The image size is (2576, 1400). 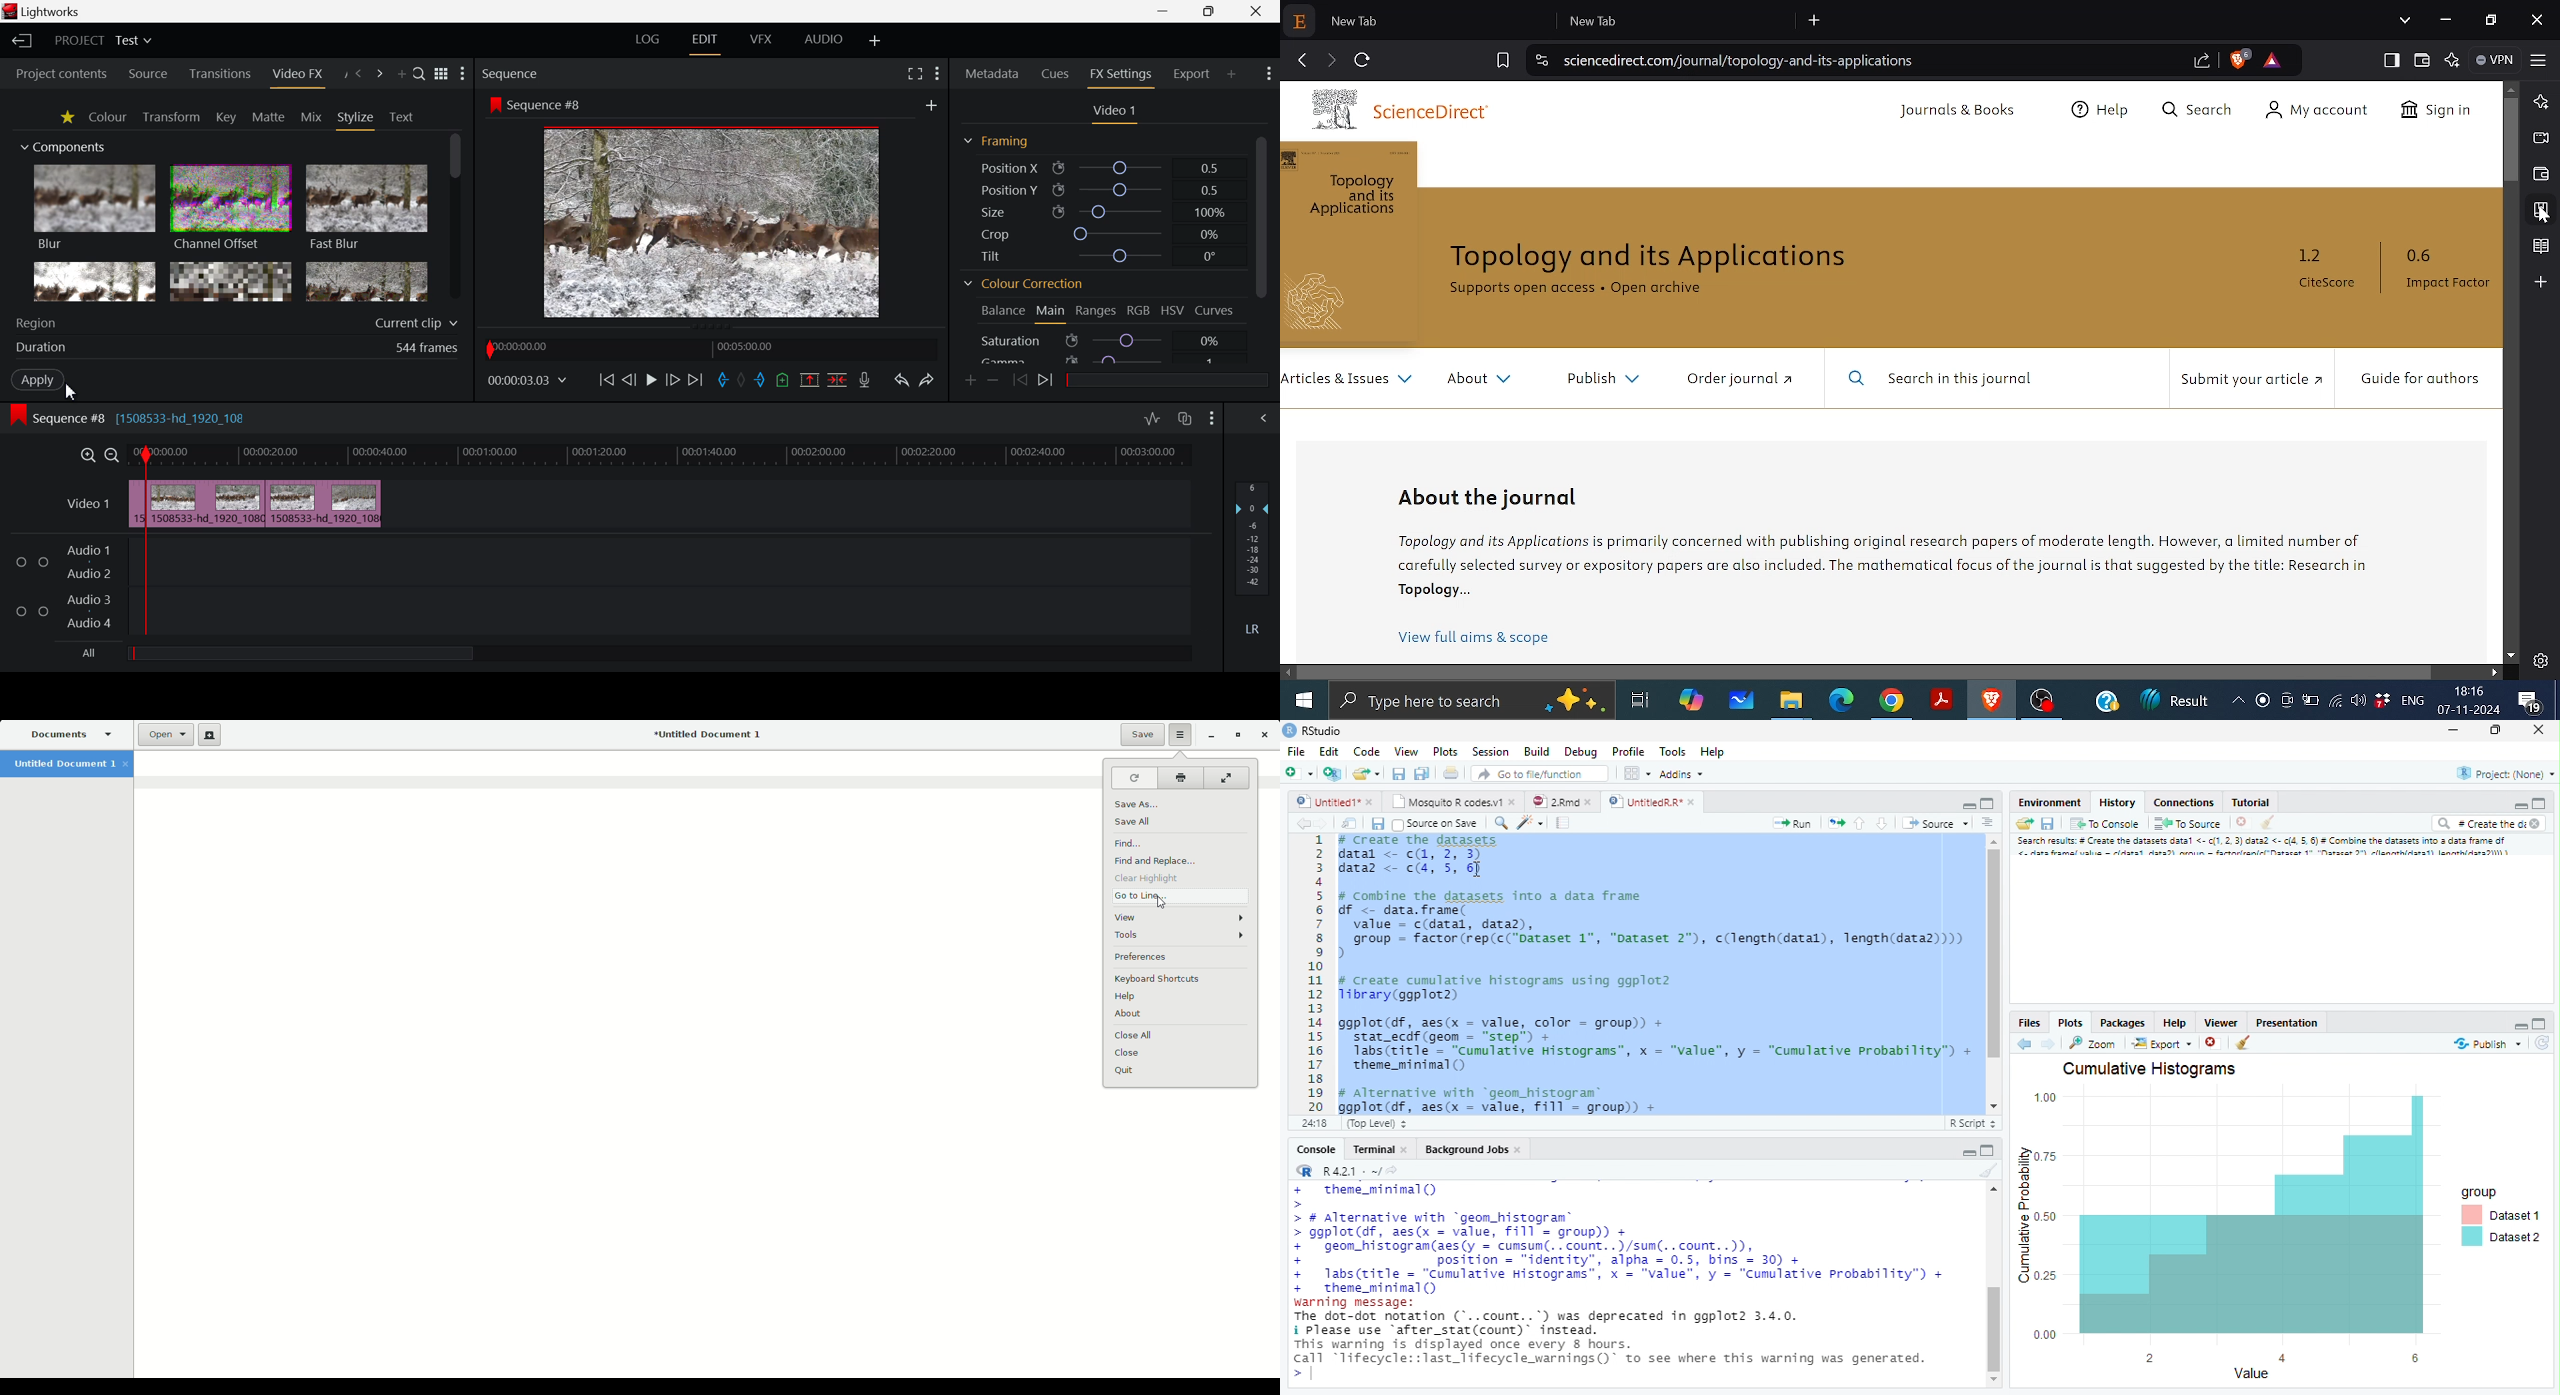 I want to click on Workspace pane, so click(x=1638, y=774).